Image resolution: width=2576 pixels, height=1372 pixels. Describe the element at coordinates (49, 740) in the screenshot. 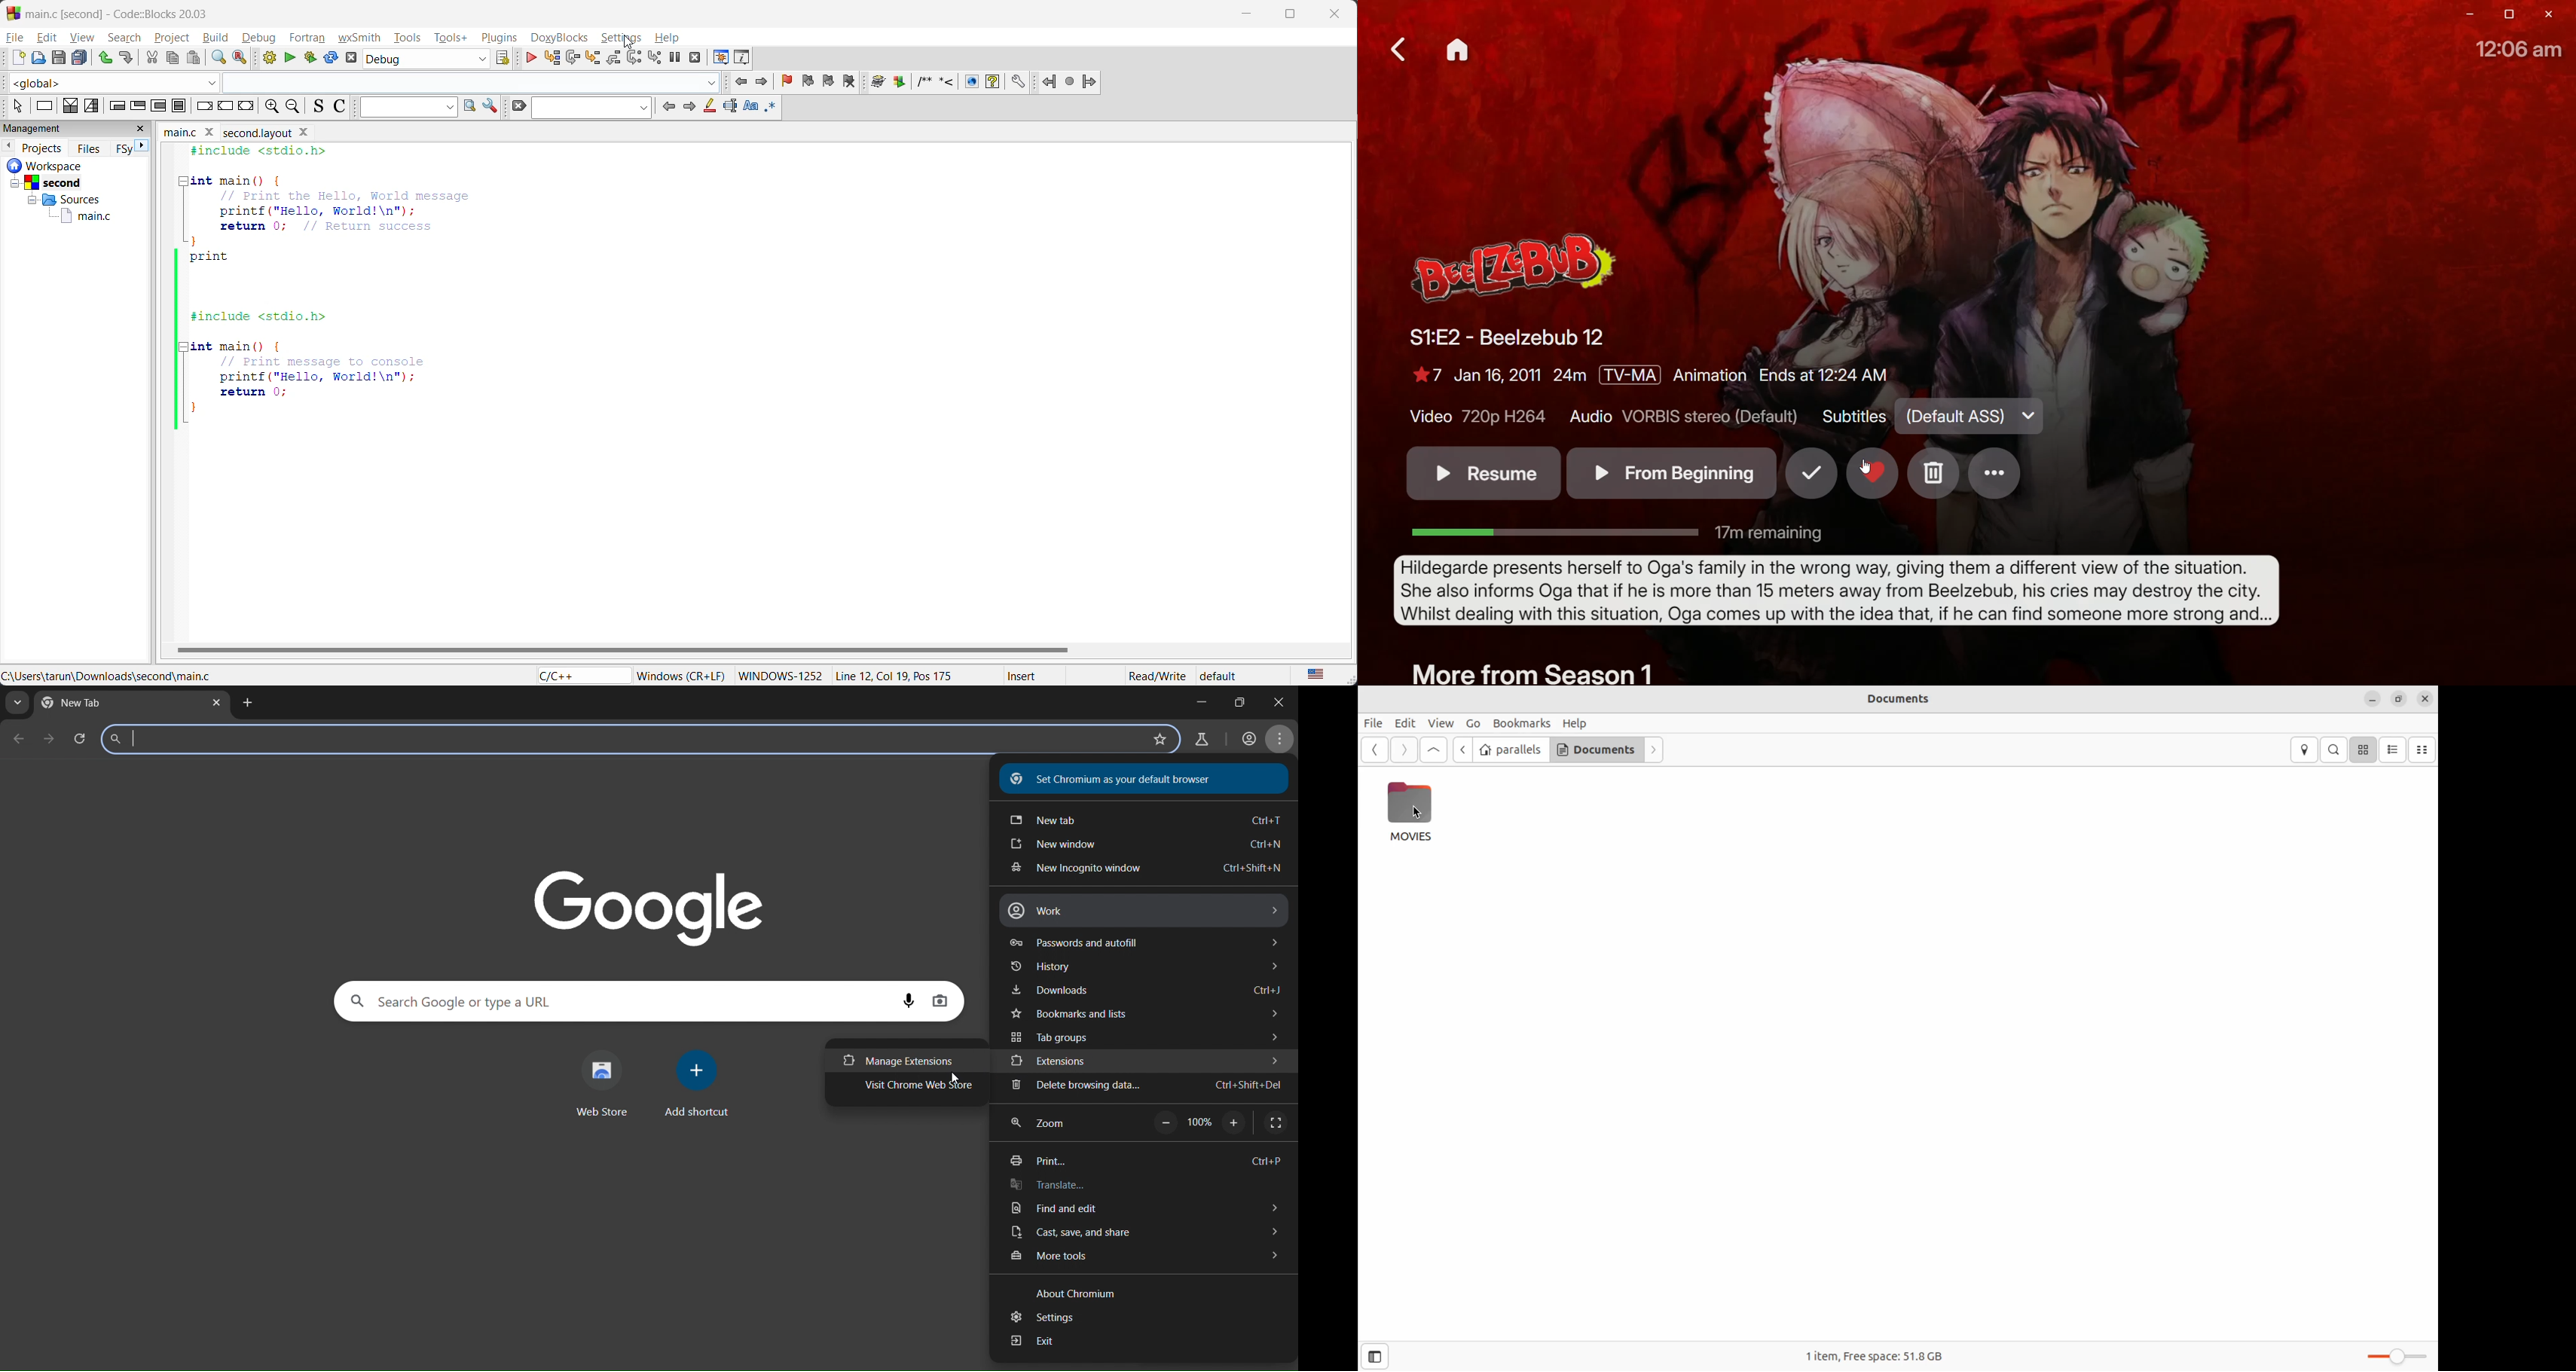

I see `go forward one page` at that location.